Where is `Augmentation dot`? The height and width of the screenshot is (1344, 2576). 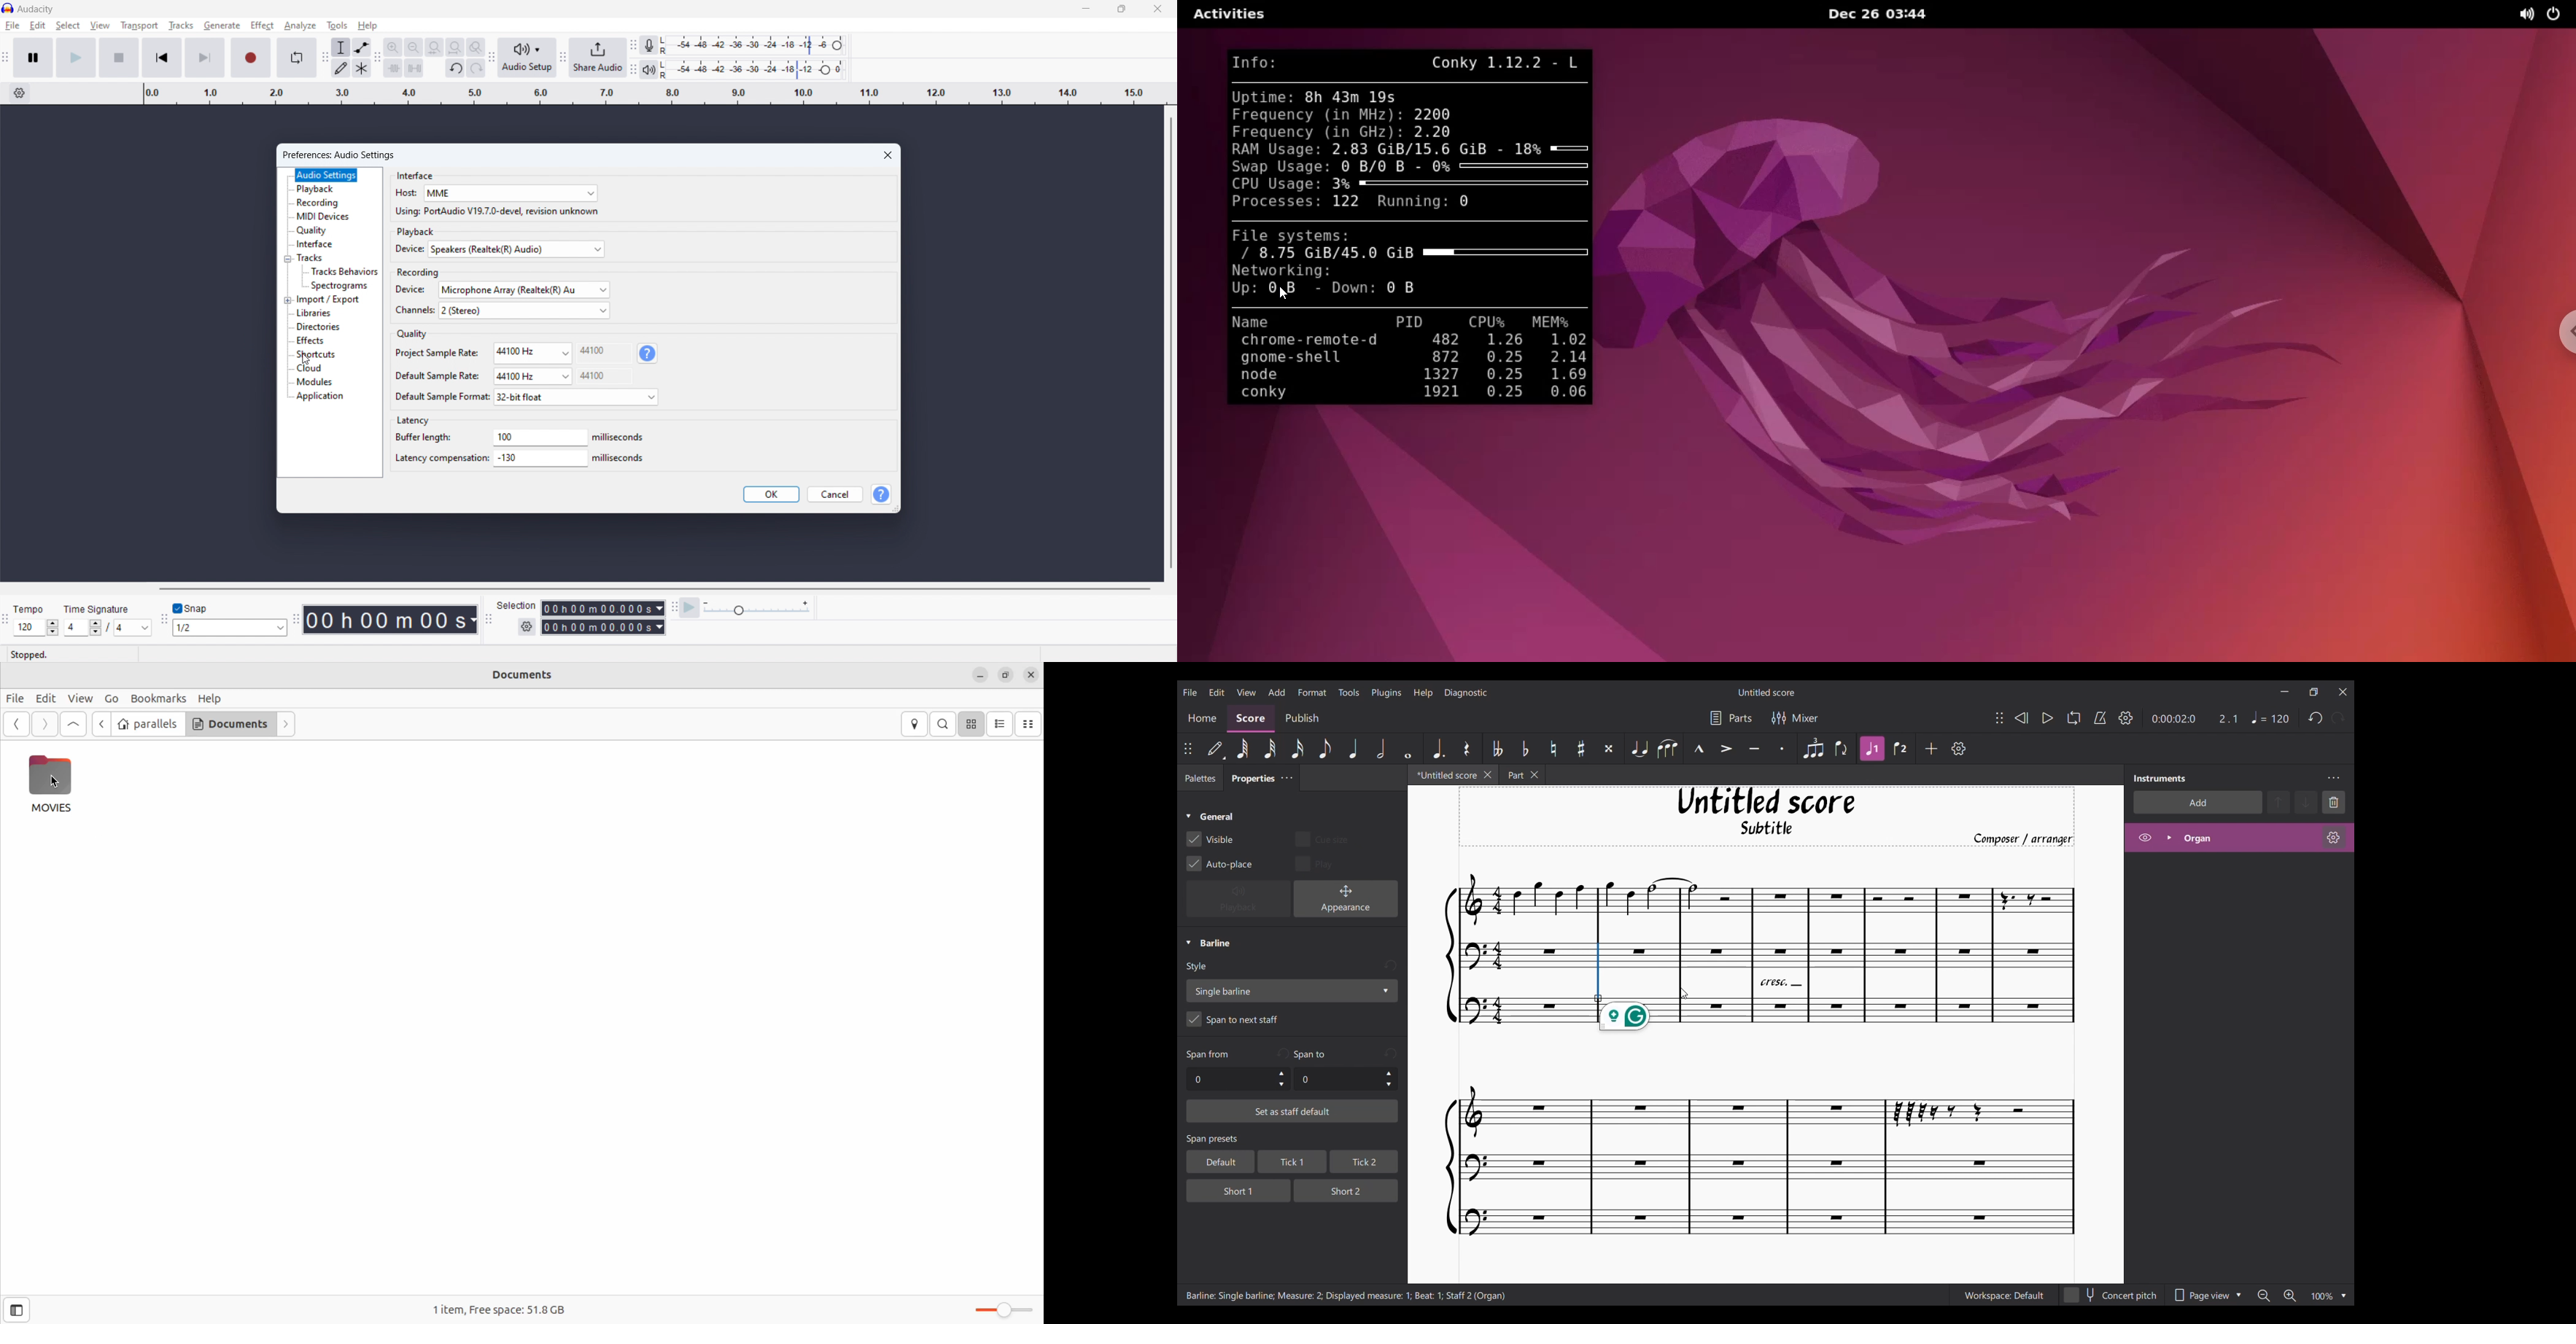
Augmentation dot is located at coordinates (1437, 748).